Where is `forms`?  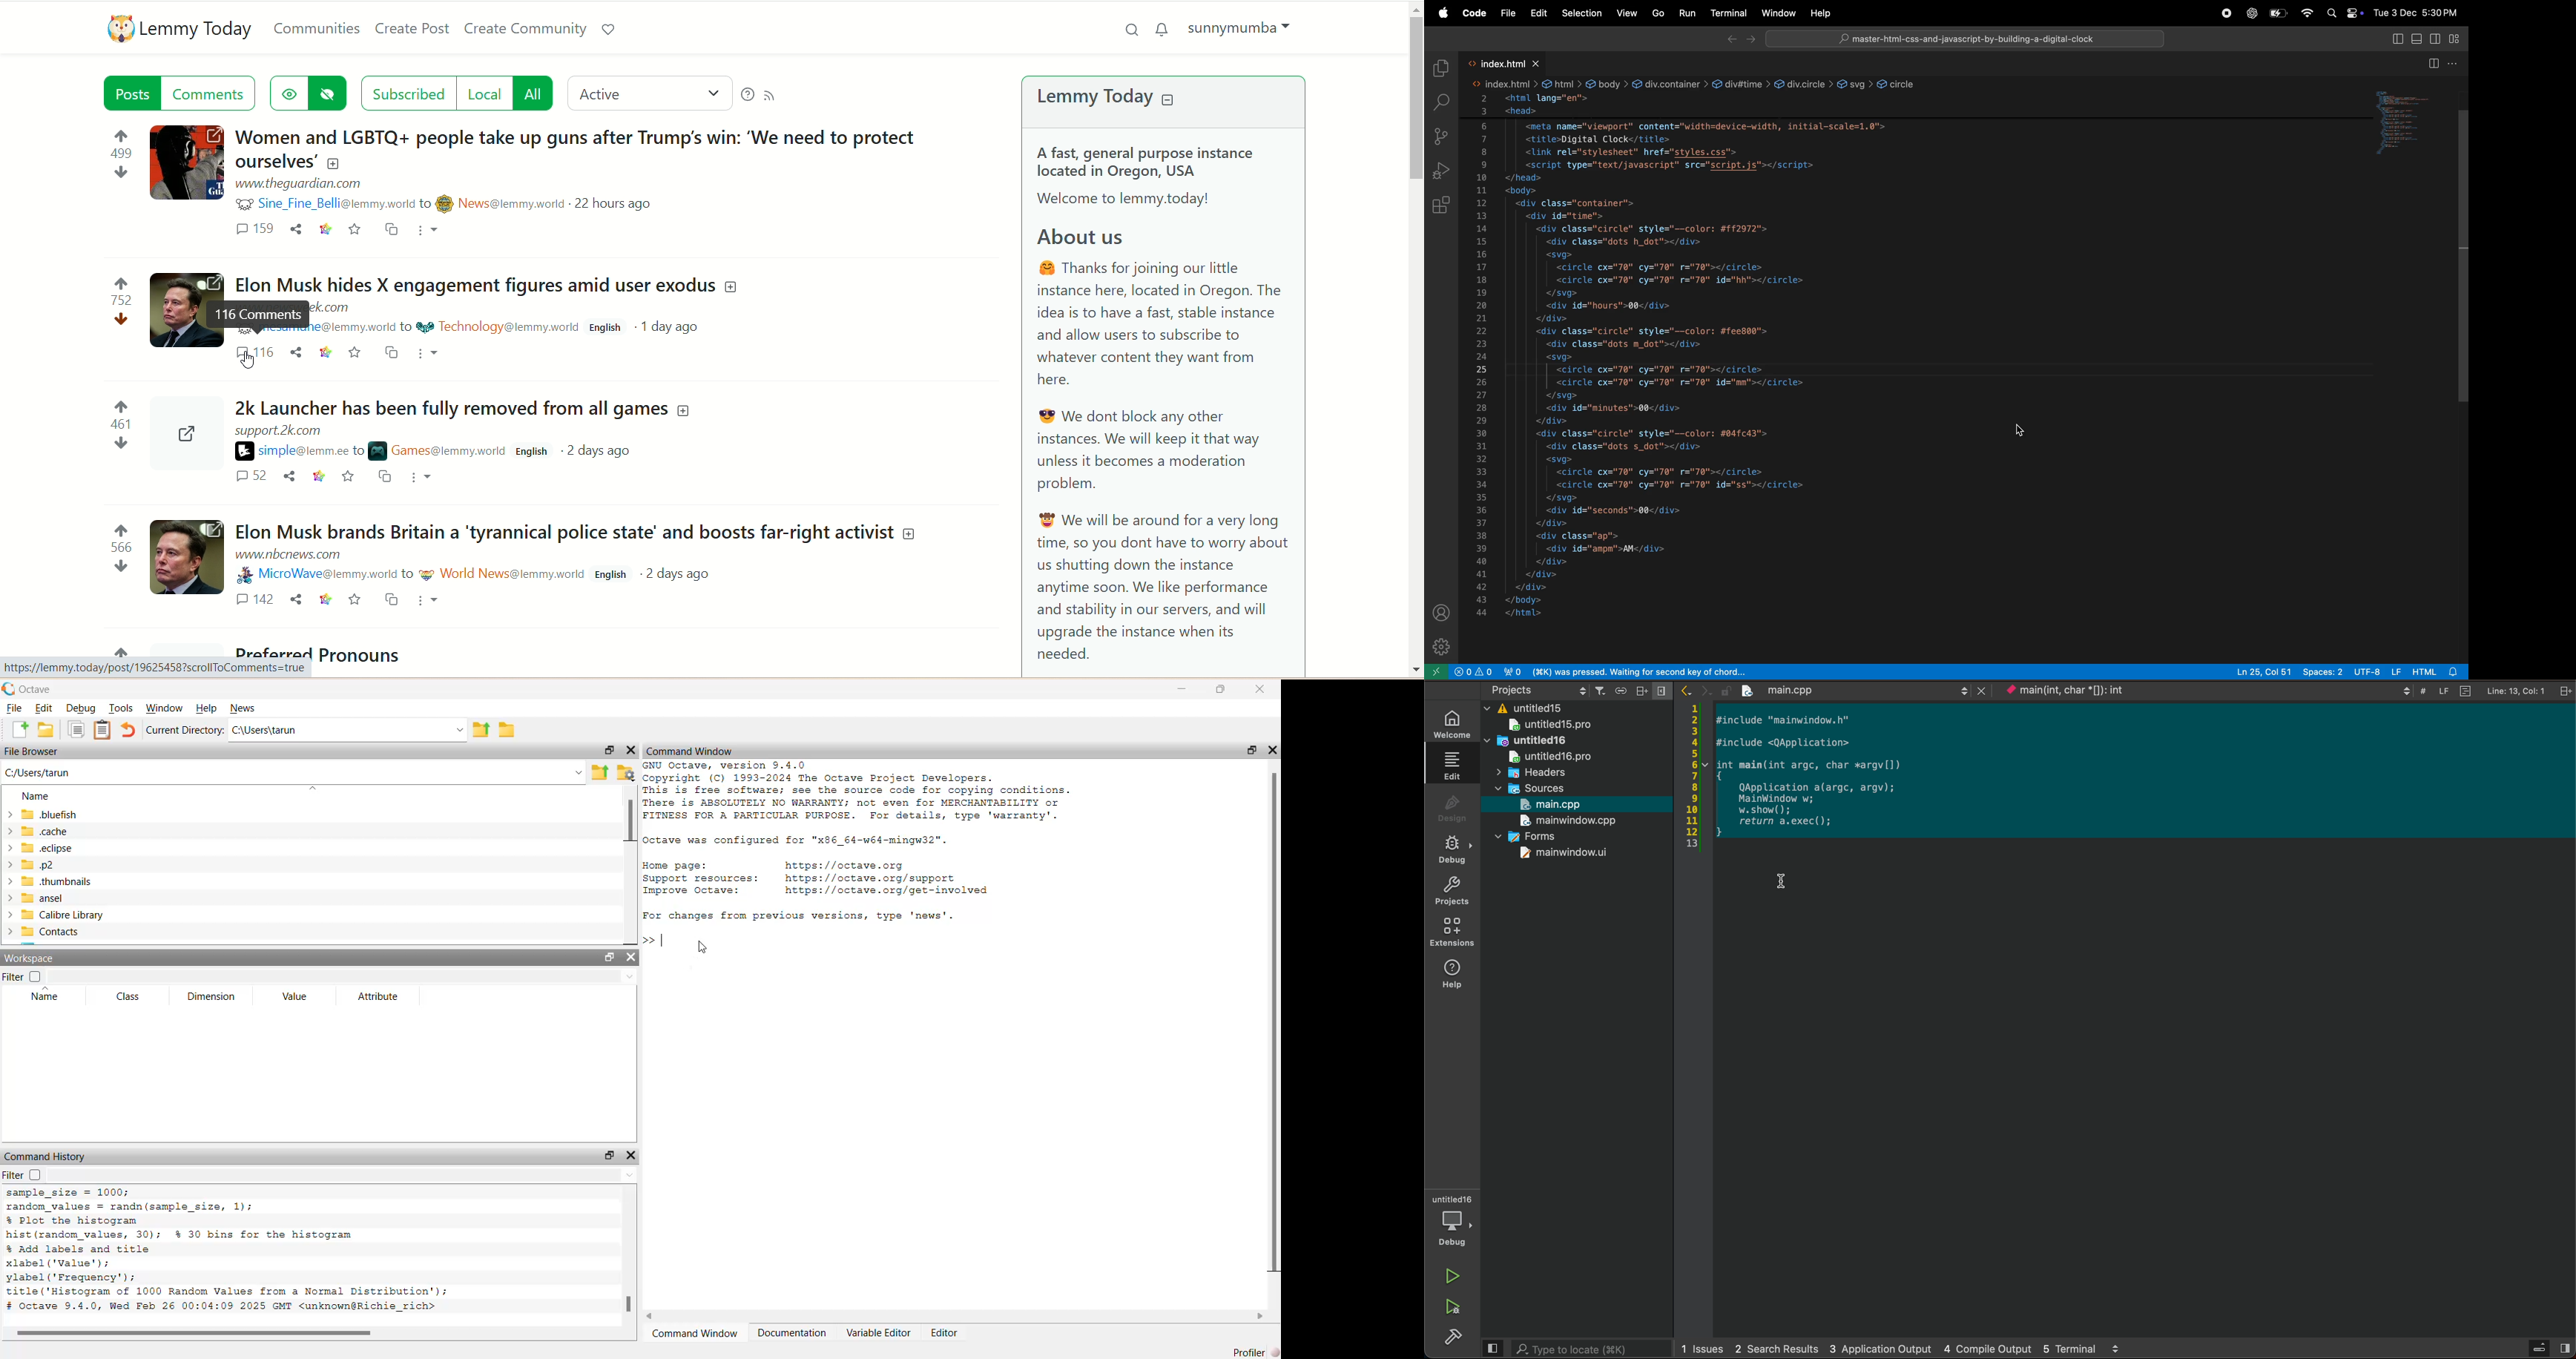
forms is located at coordinates (1534, 835).